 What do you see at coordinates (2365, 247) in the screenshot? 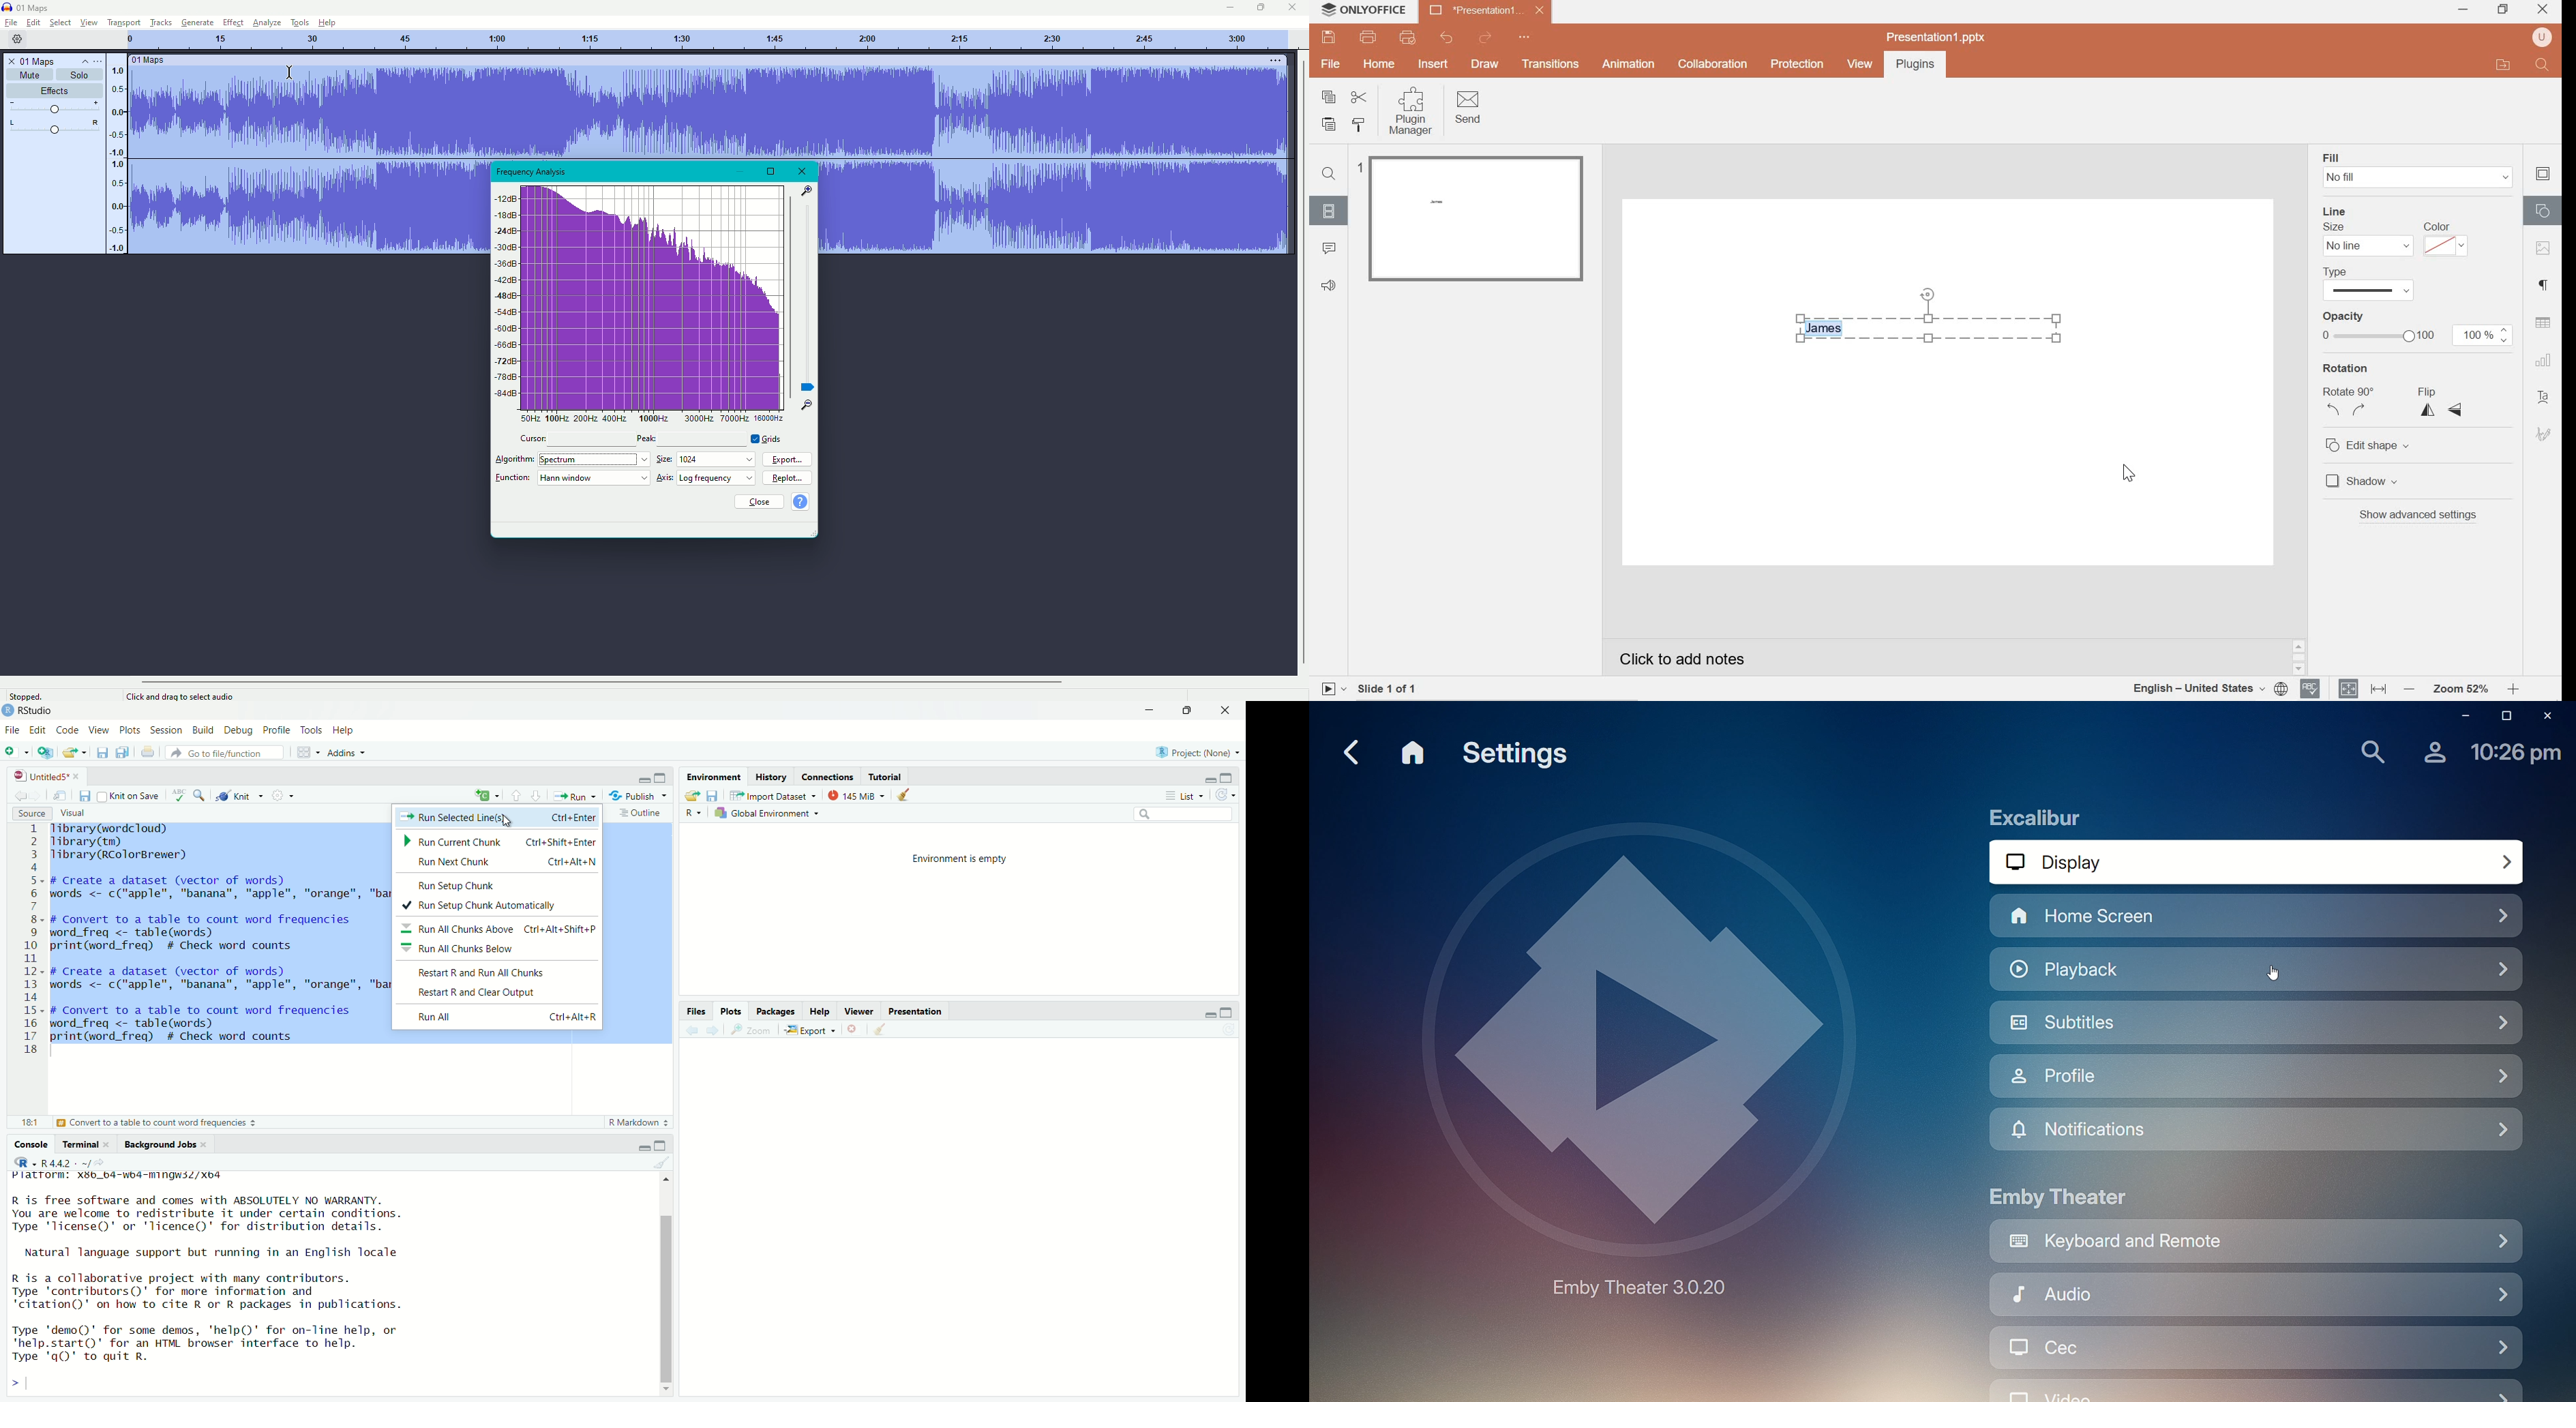
I see `No line` at bounding box center [2365, 247].